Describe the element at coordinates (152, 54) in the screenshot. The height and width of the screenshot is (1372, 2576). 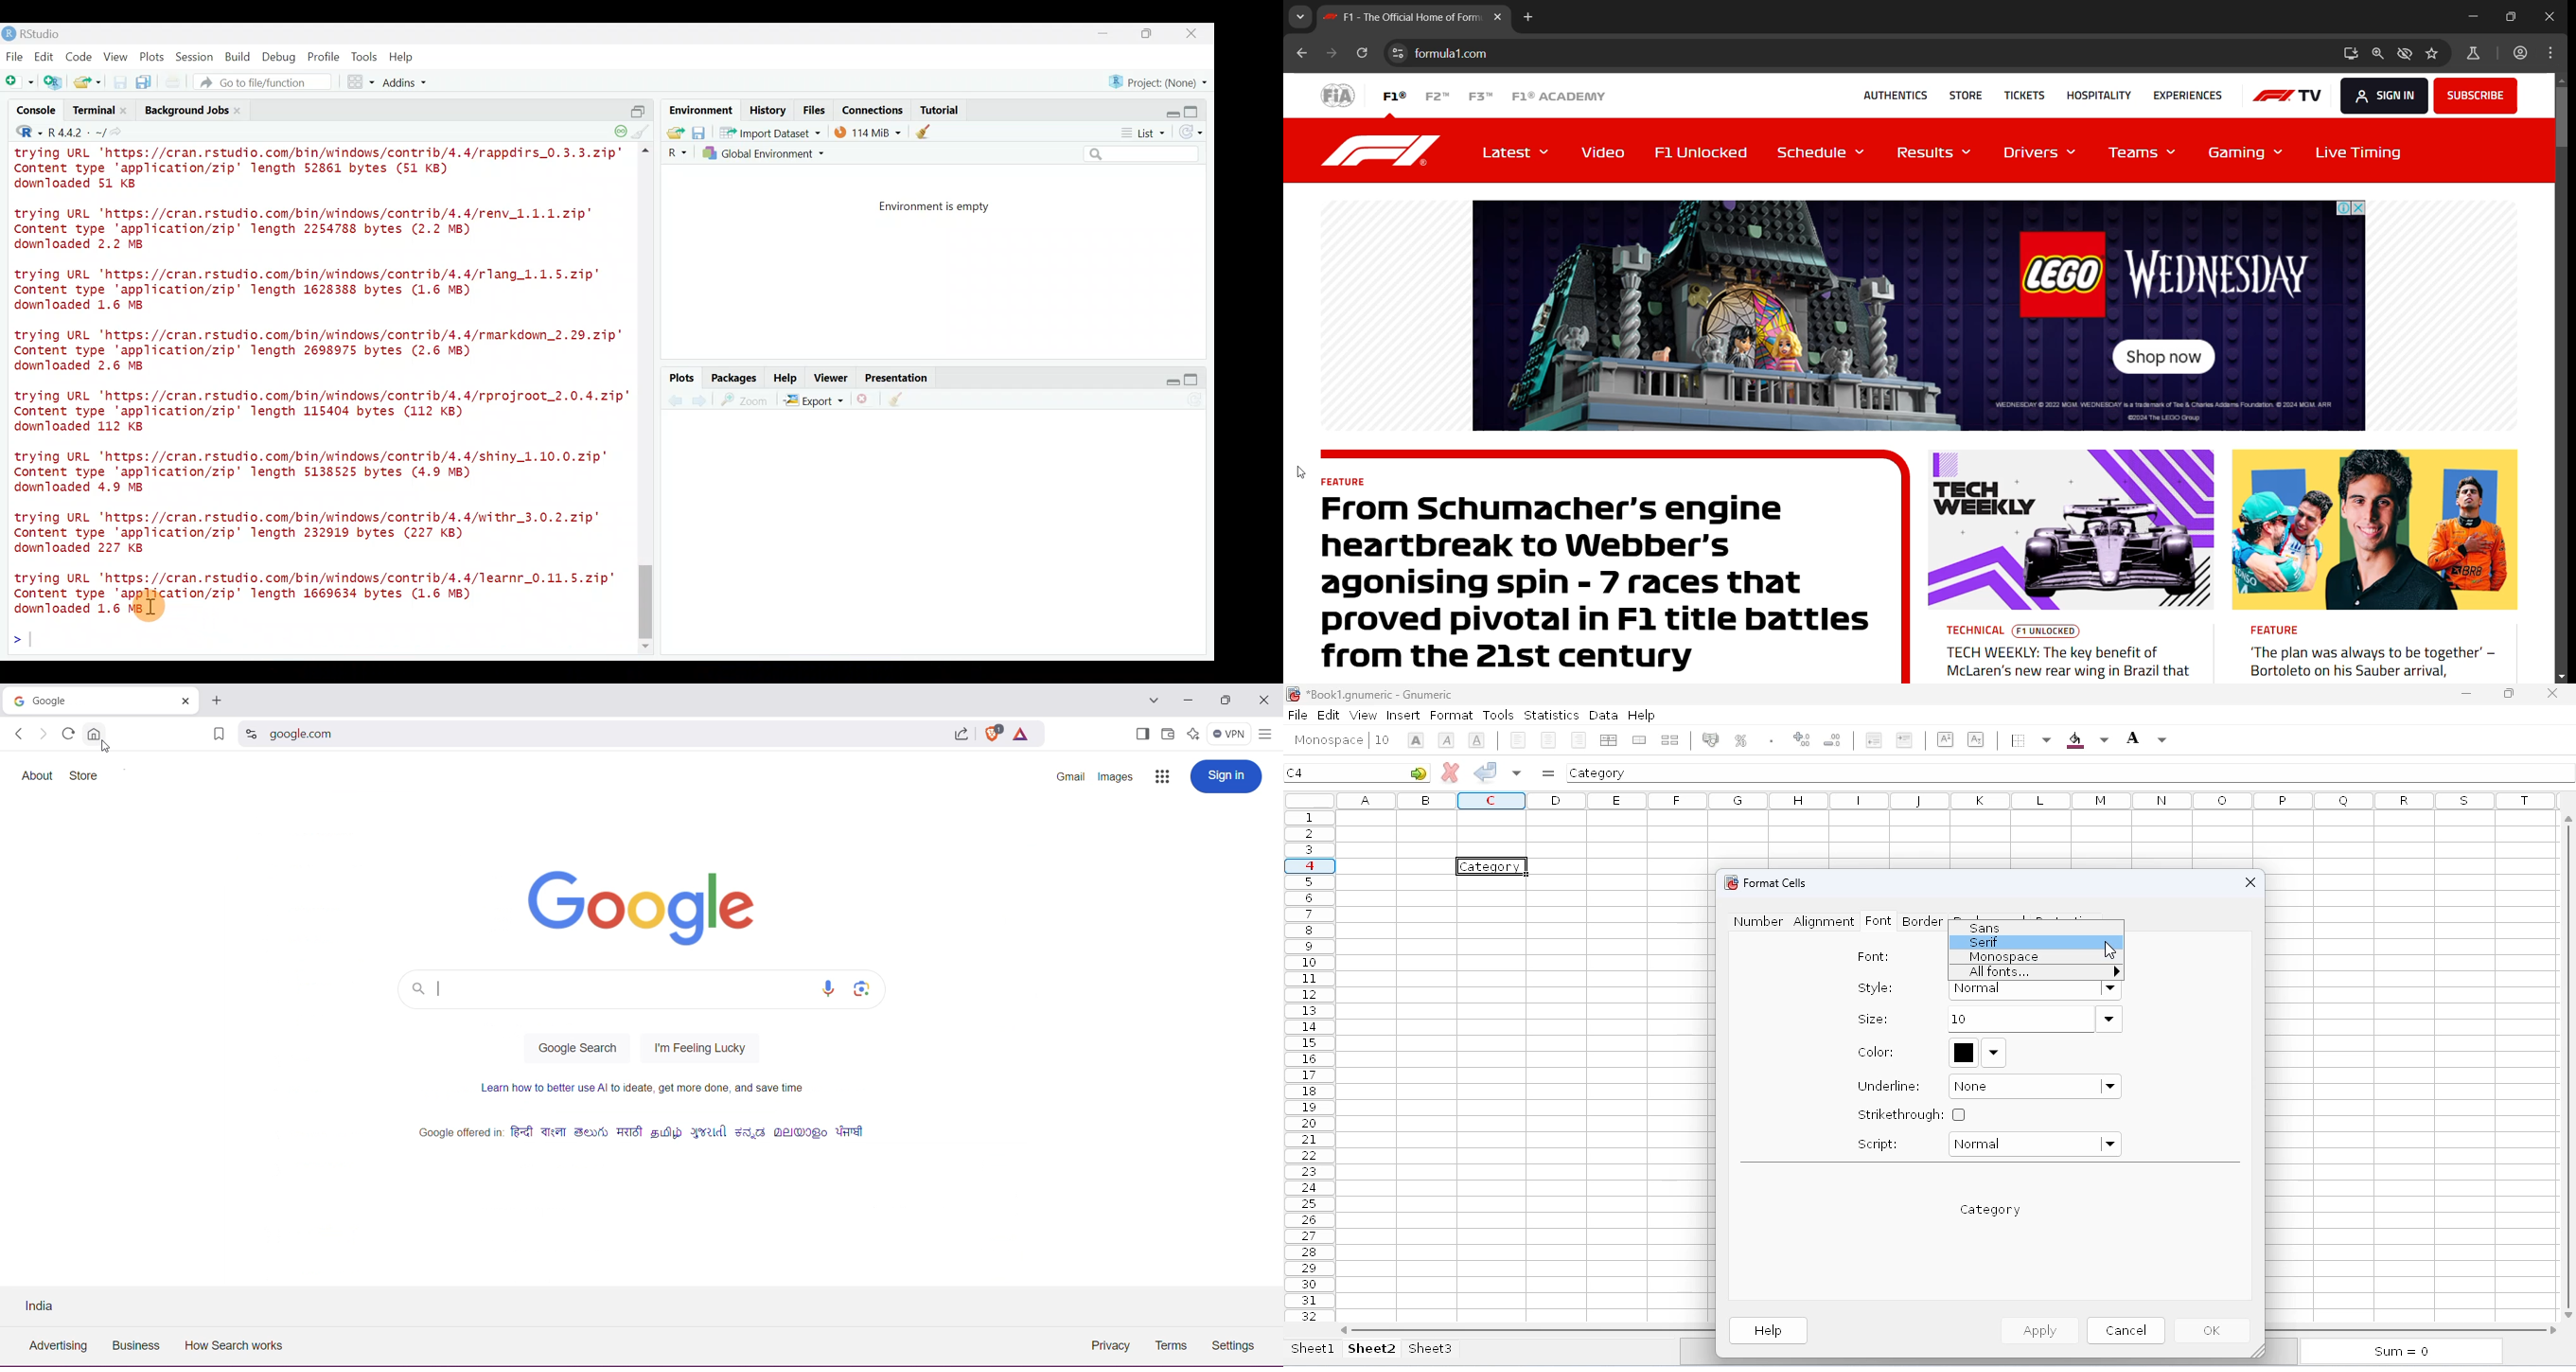
I see `Plots` at that location.